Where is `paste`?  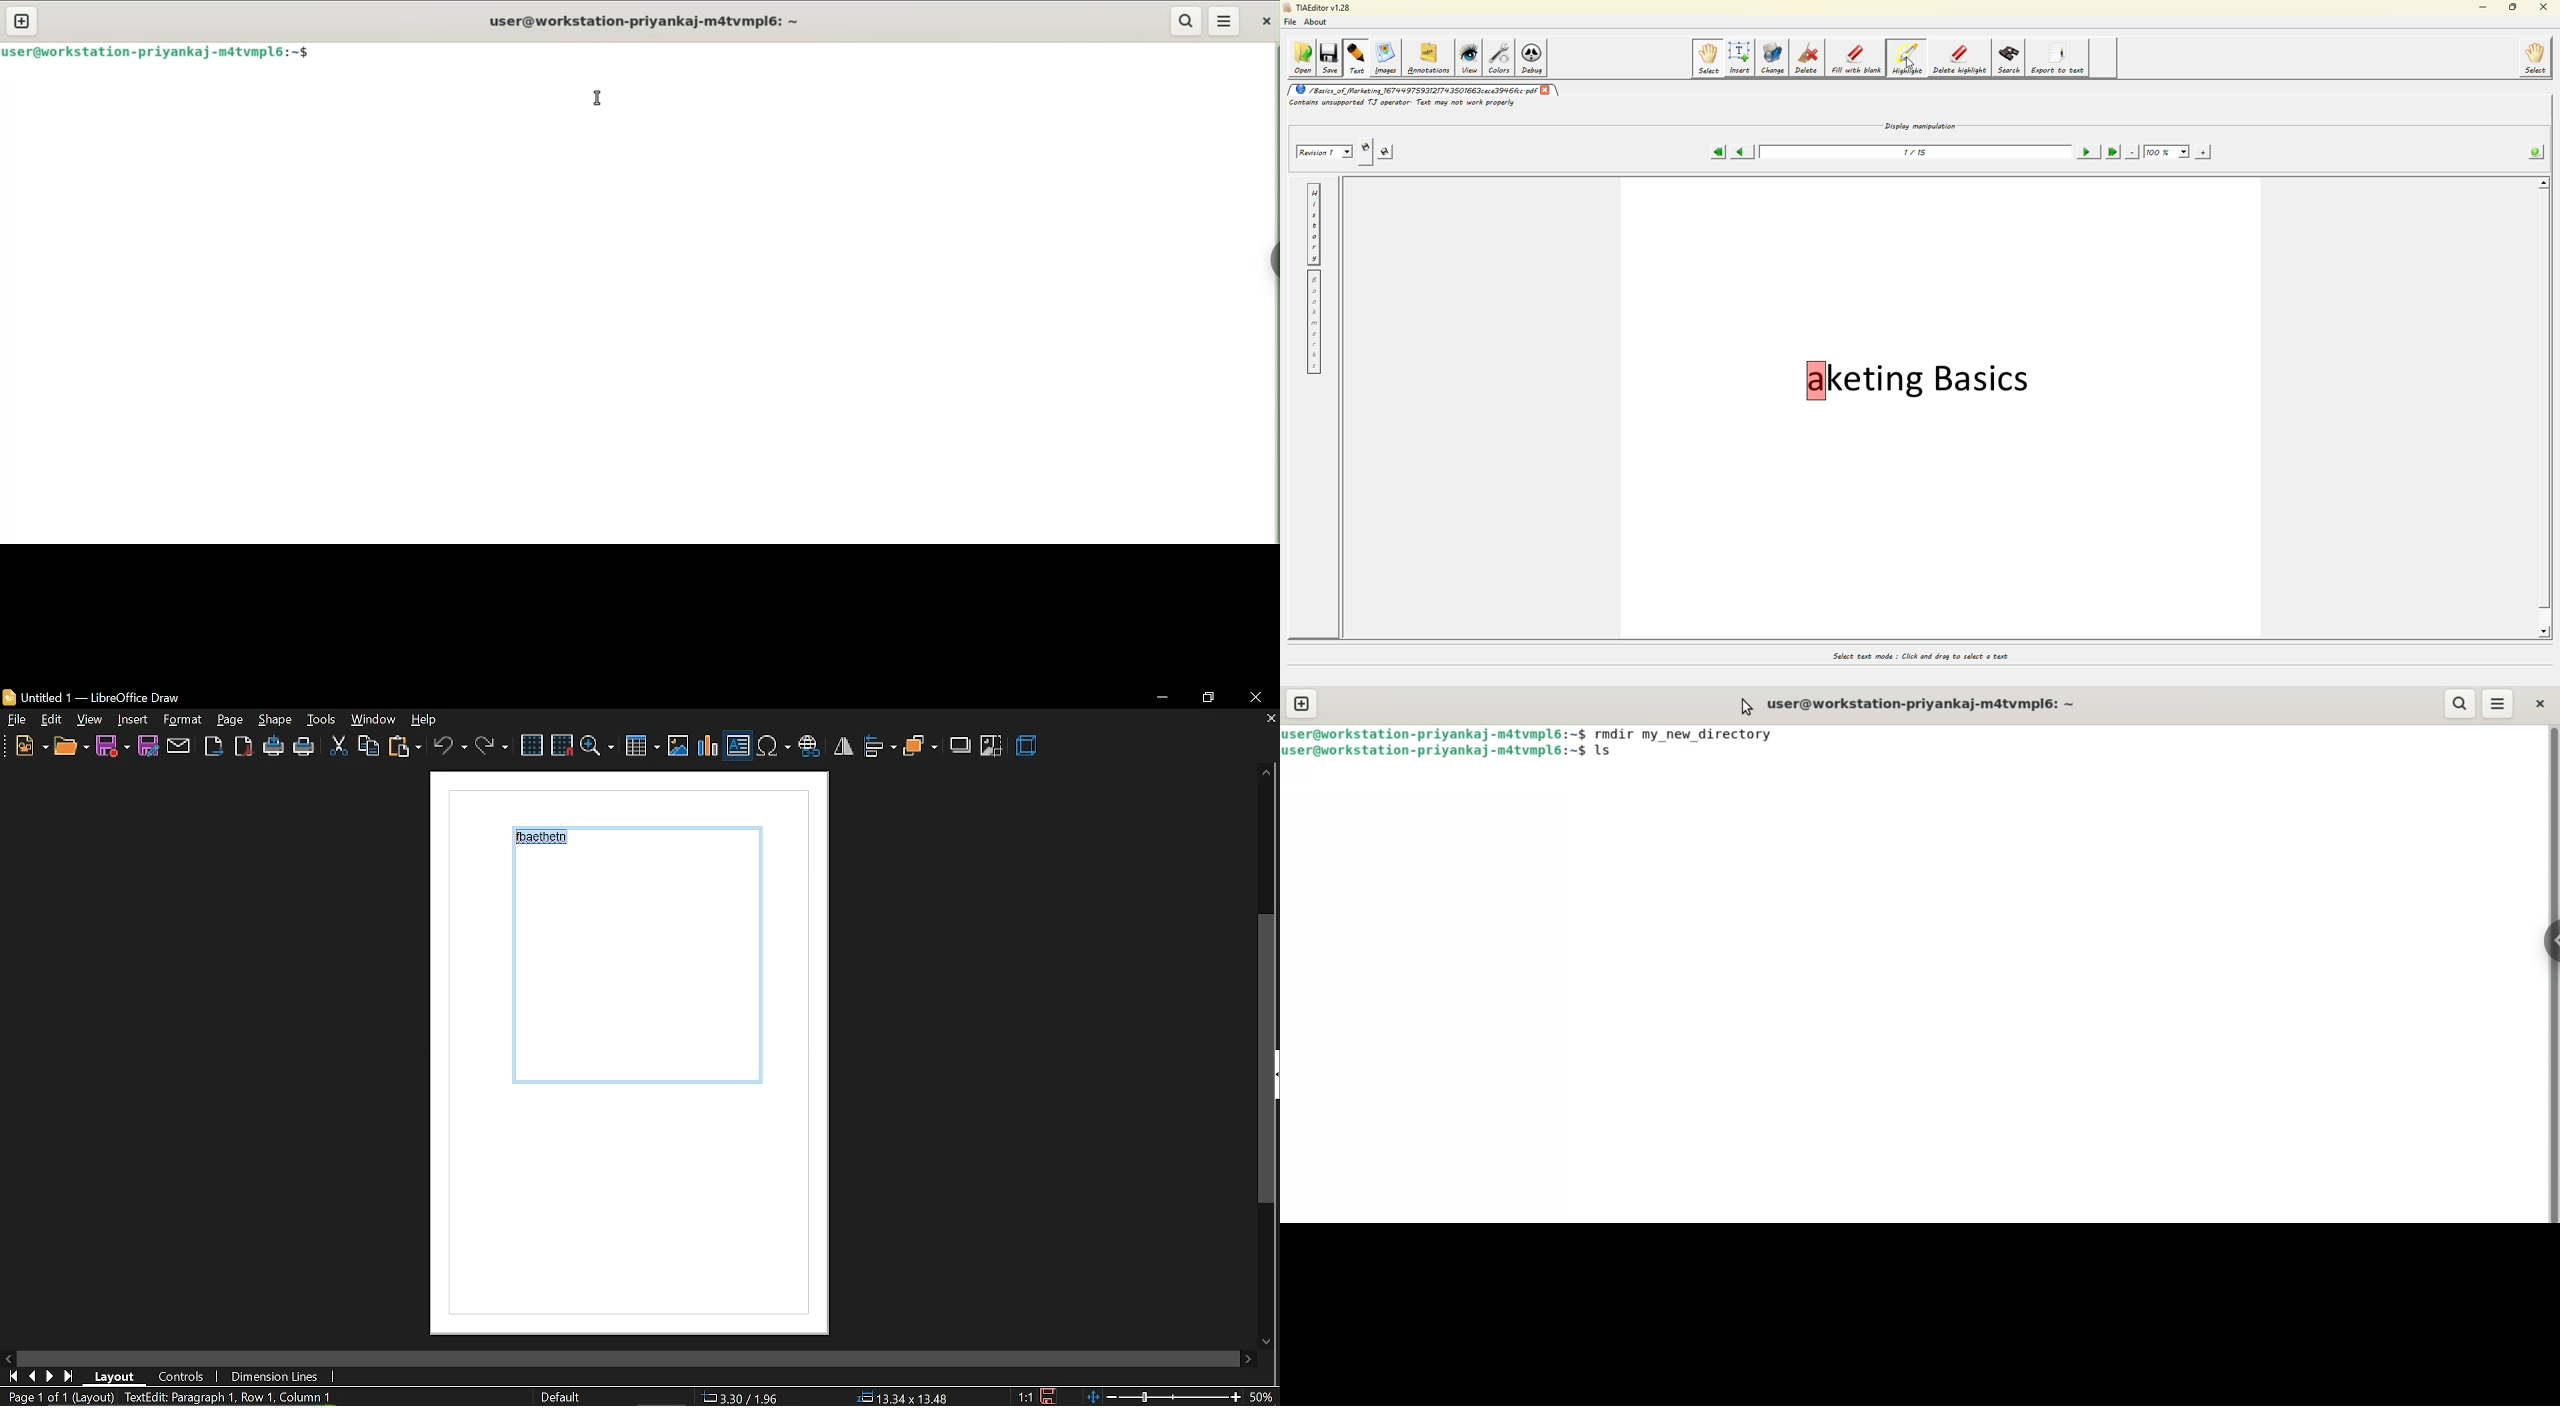 paste is located at coordinates (404, 748).